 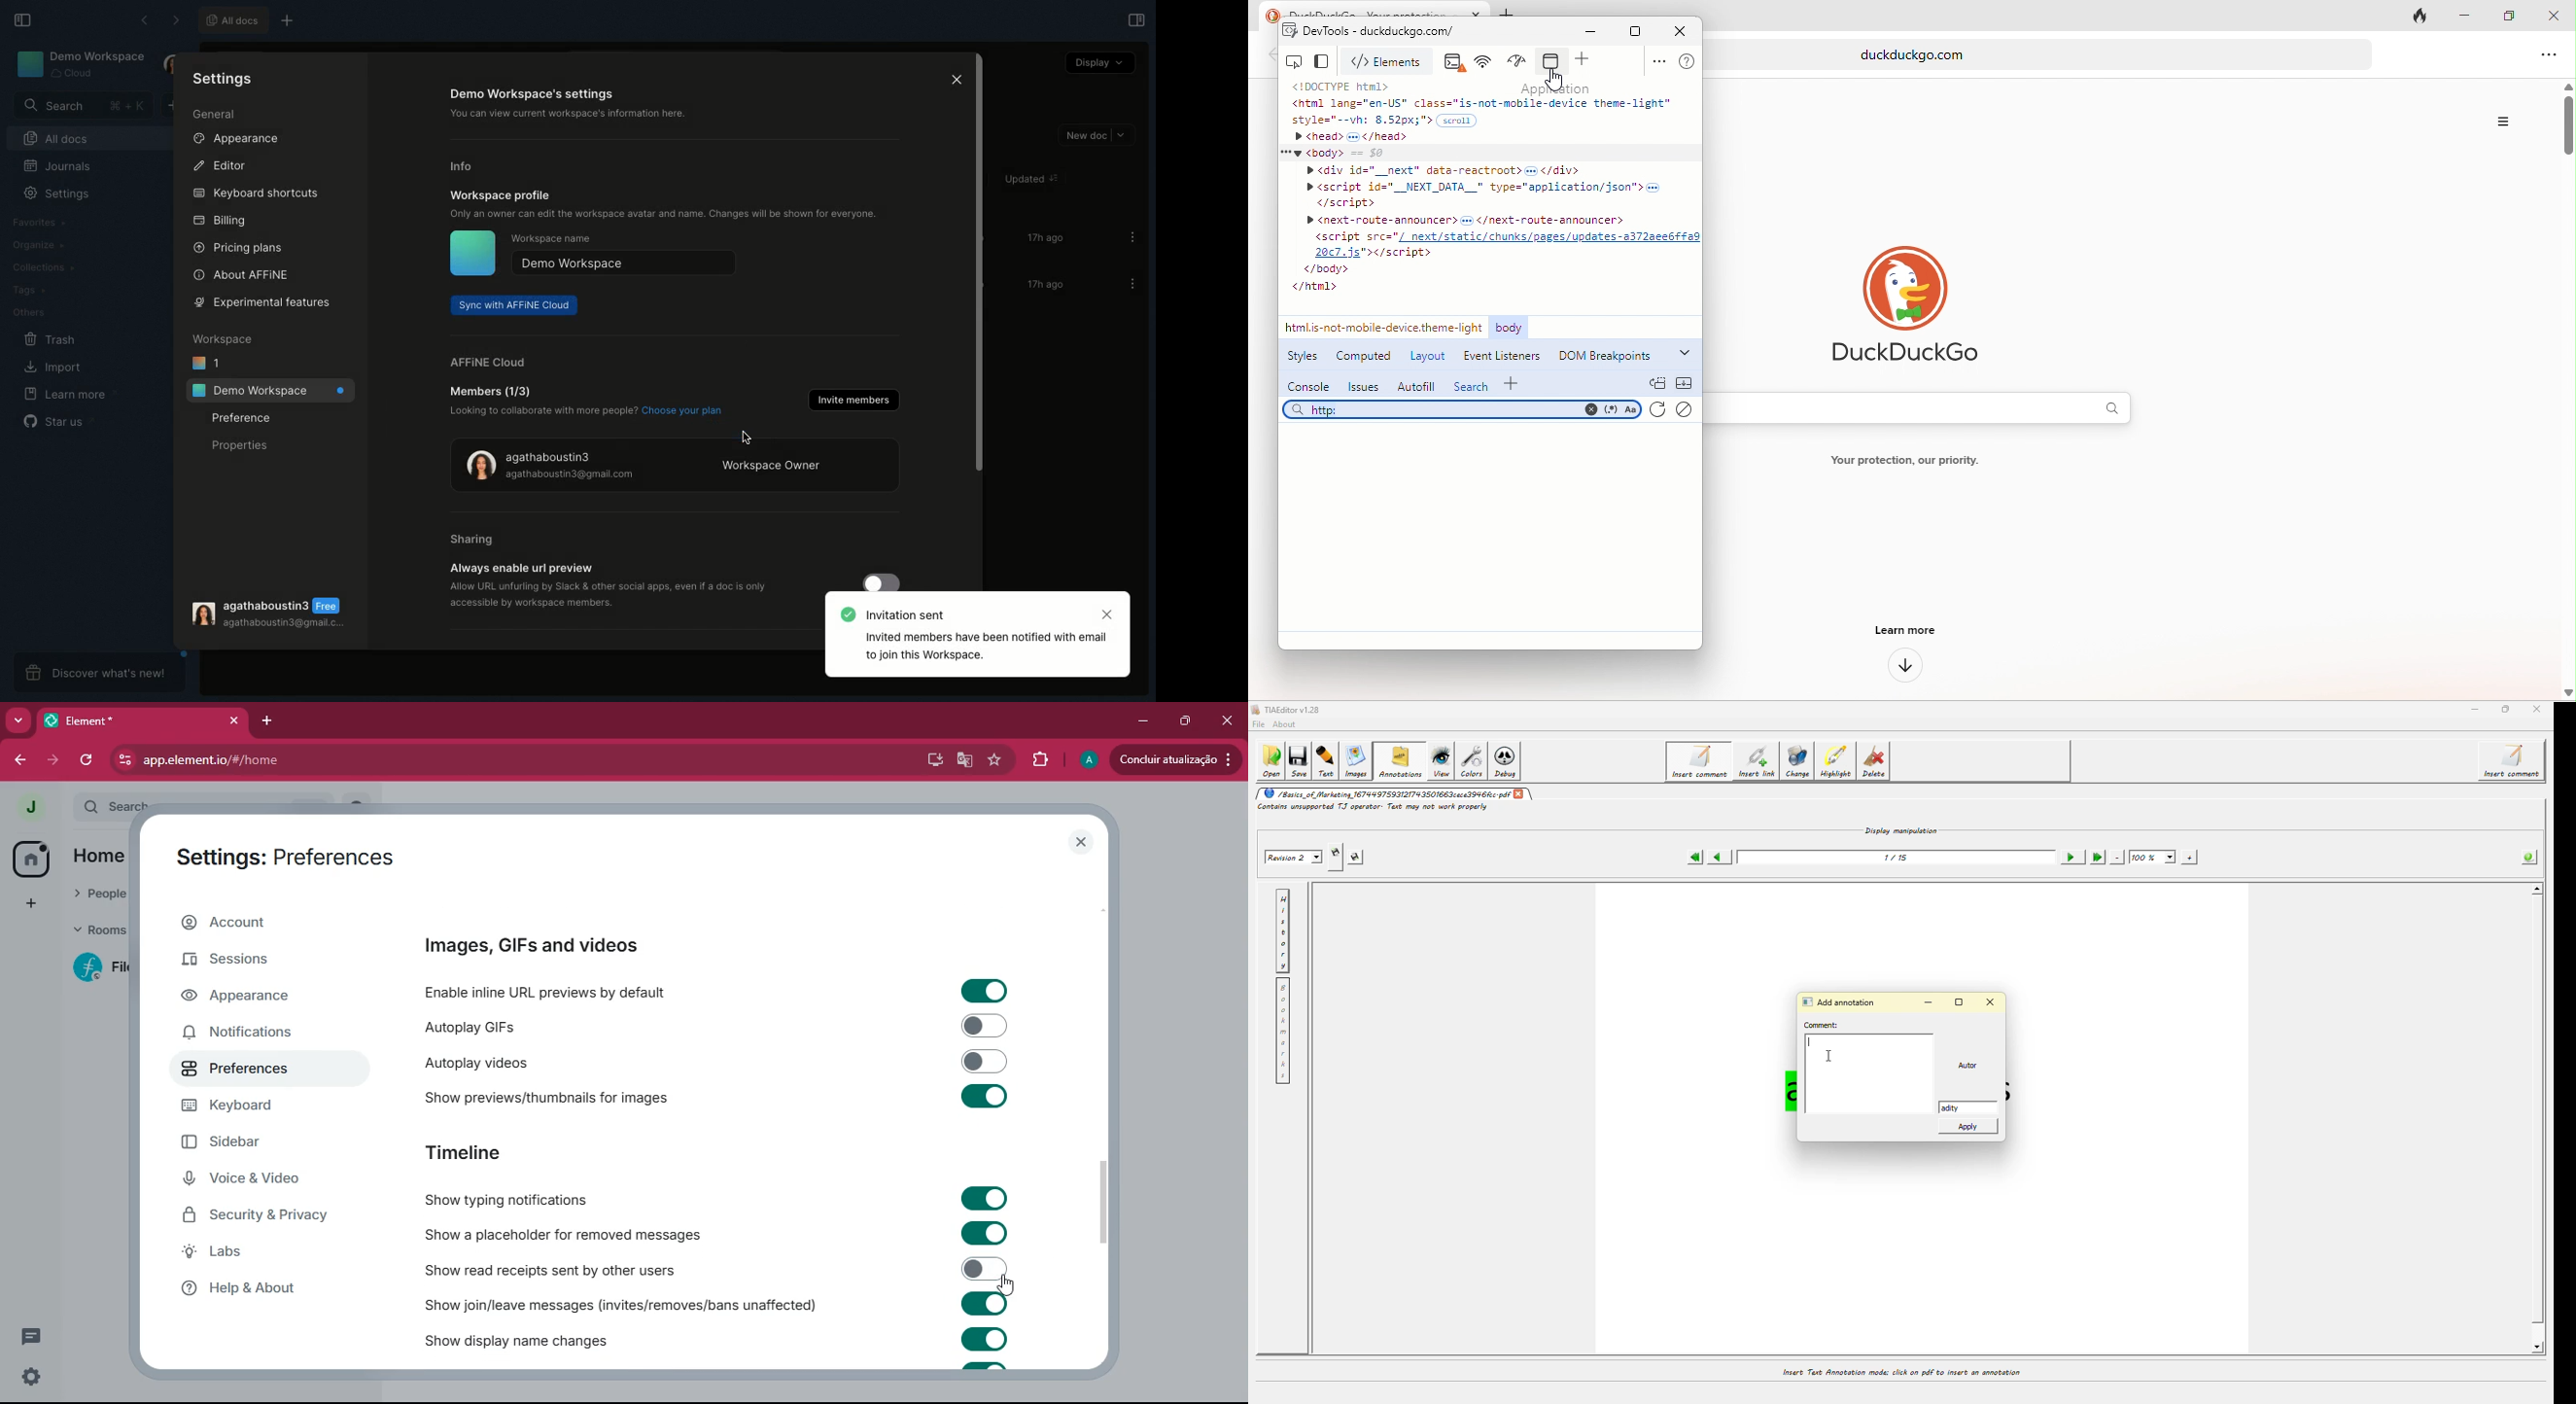 I want to click on User, so click(x=172, y=65).